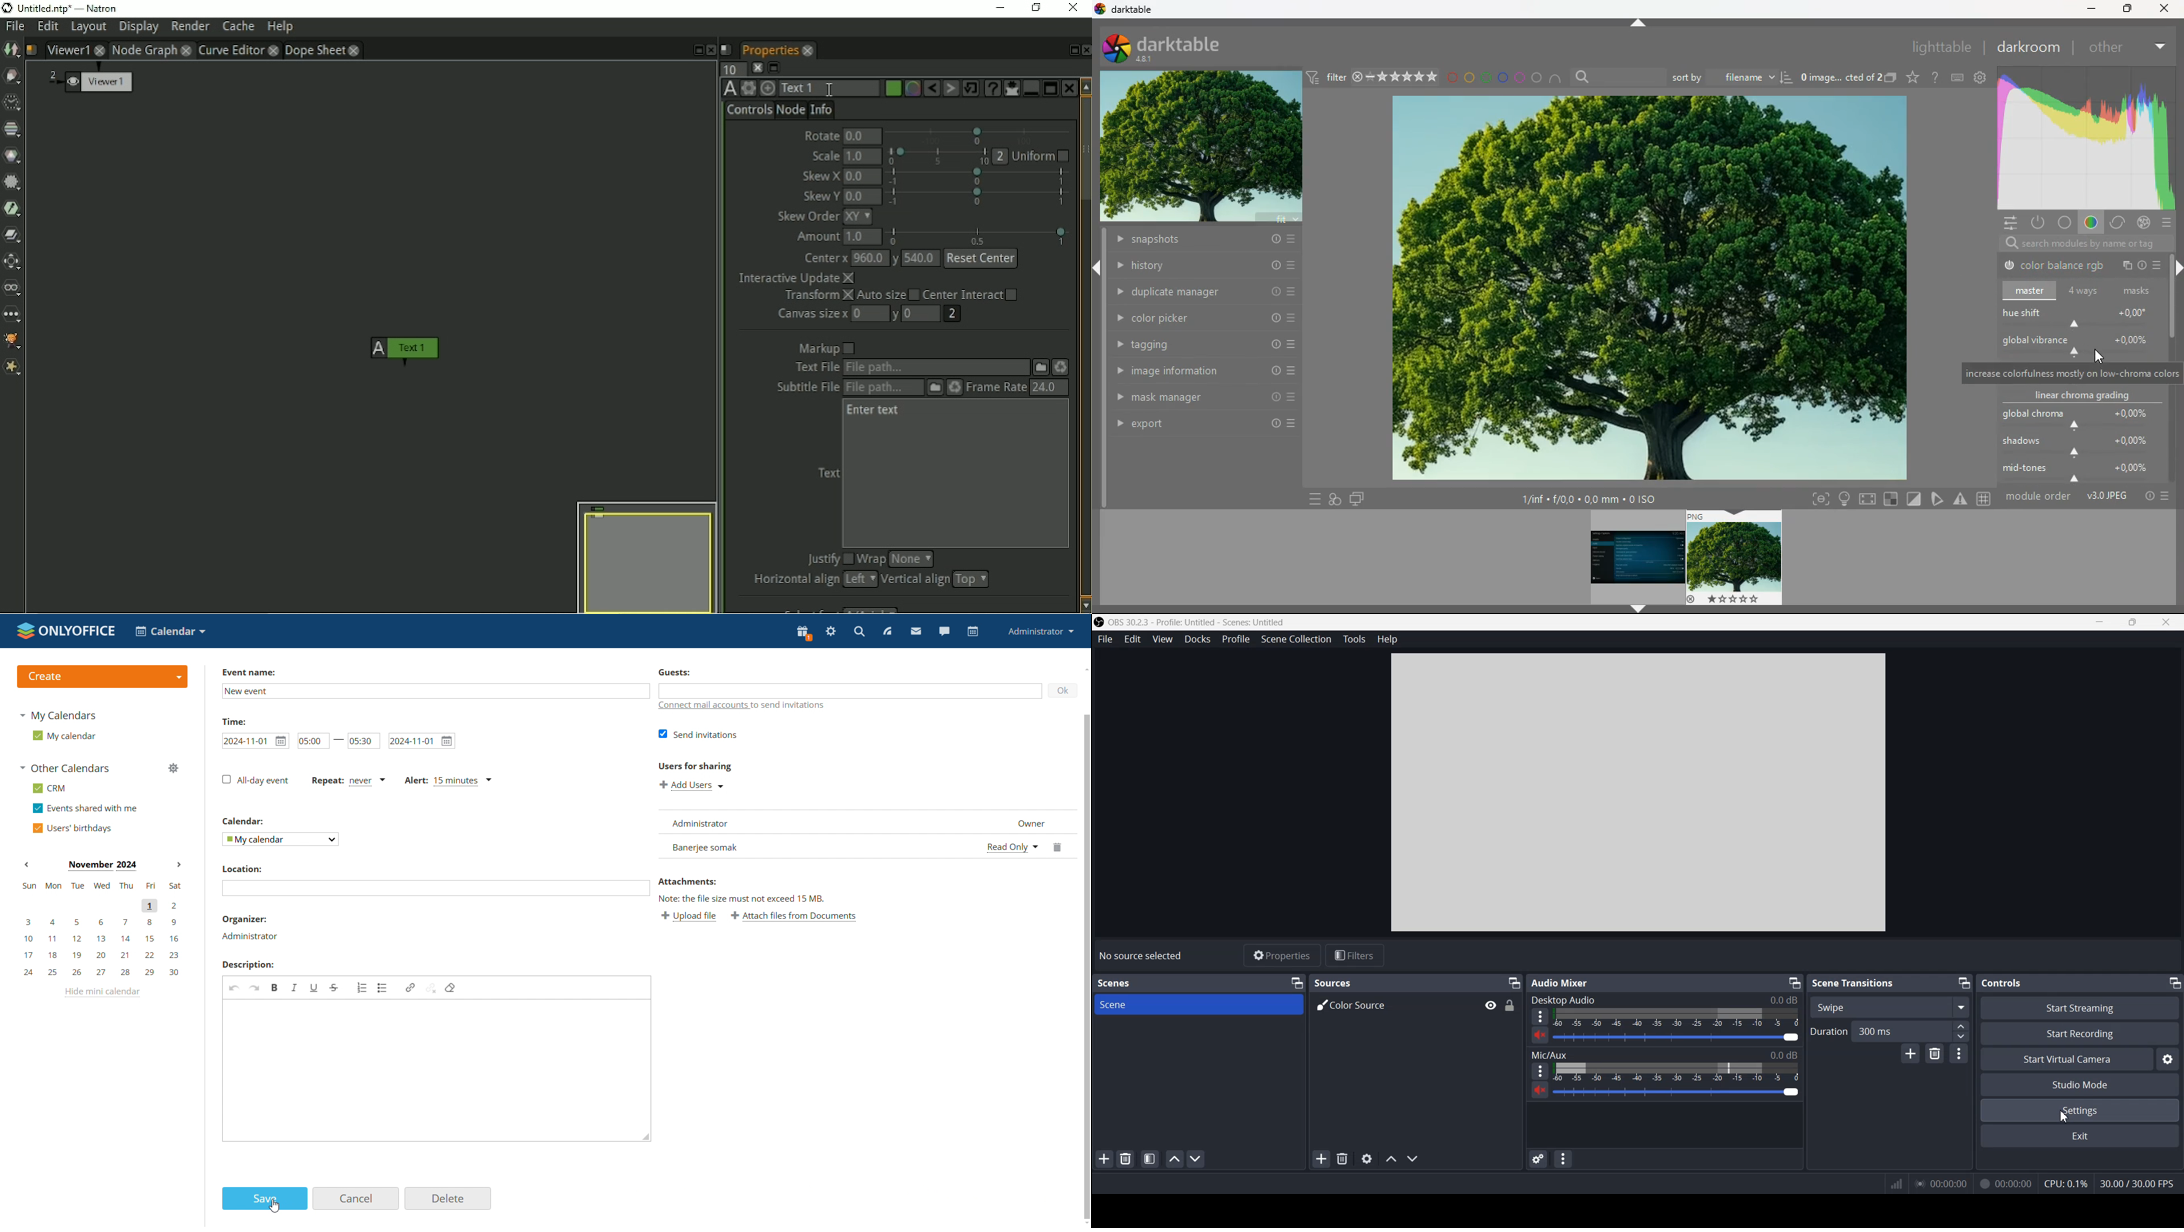  Describe the element at coordinates (1540, 1017) in the screenshot. I see `More` at that location.